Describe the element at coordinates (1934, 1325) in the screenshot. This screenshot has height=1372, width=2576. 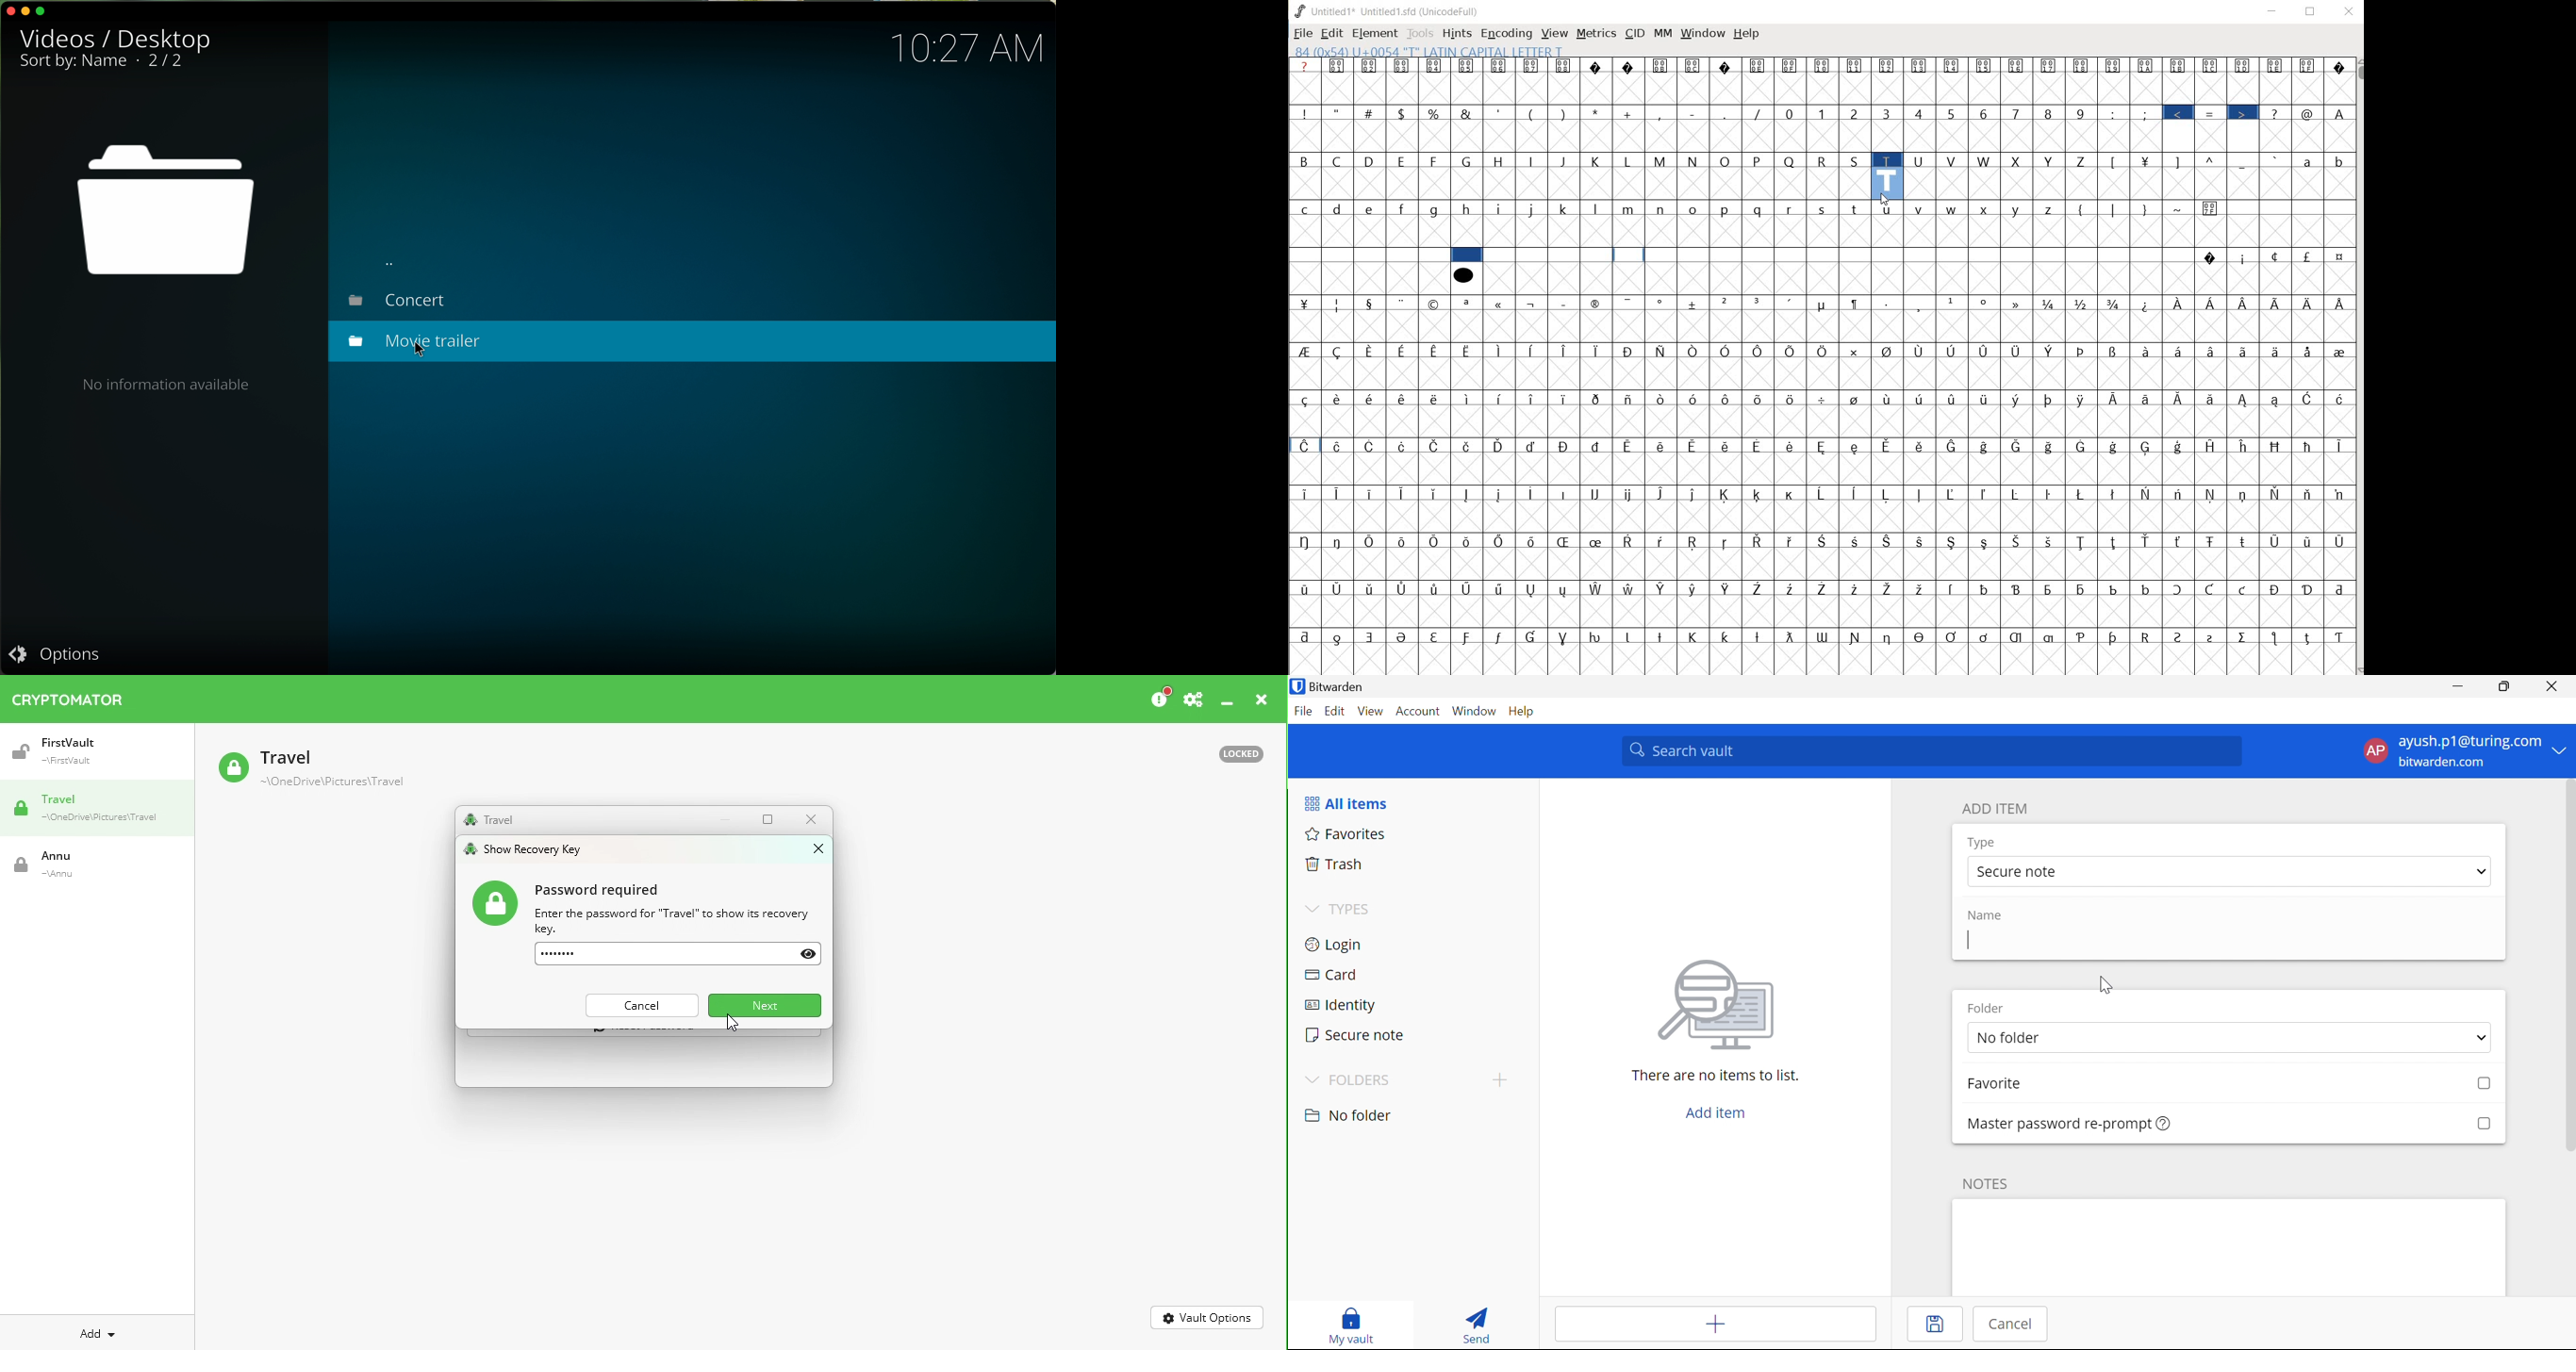
I see `Save` at that location.